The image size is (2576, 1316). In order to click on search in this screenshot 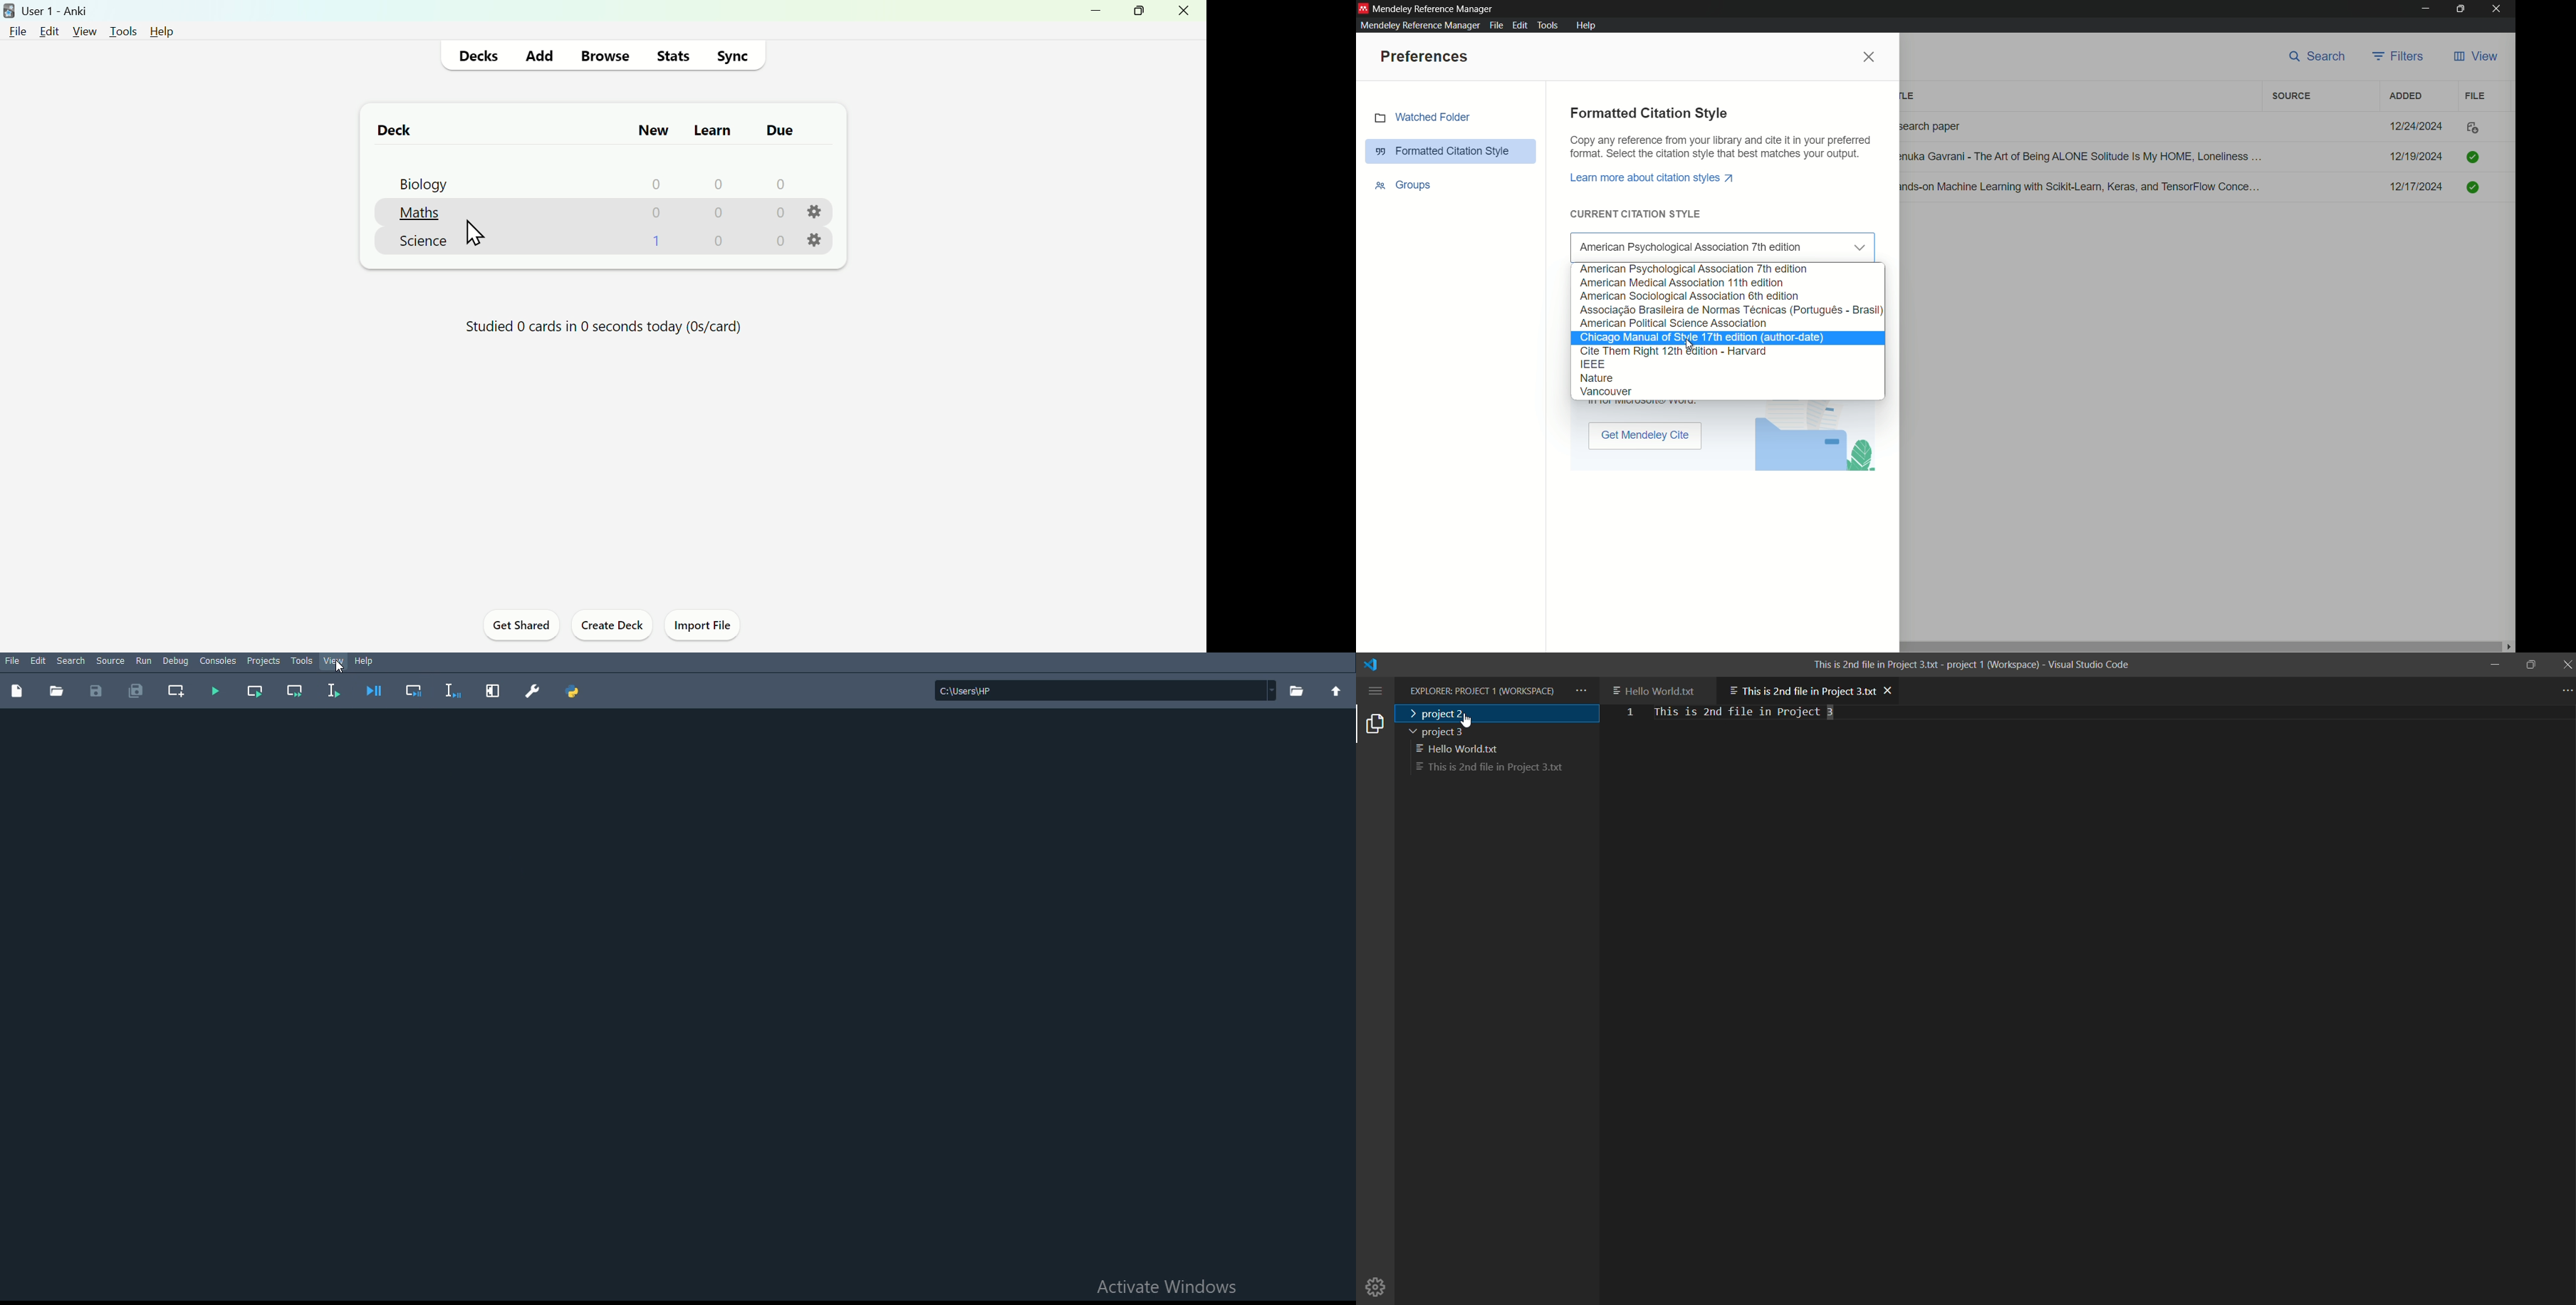, I will do `click(2319, 57)`.